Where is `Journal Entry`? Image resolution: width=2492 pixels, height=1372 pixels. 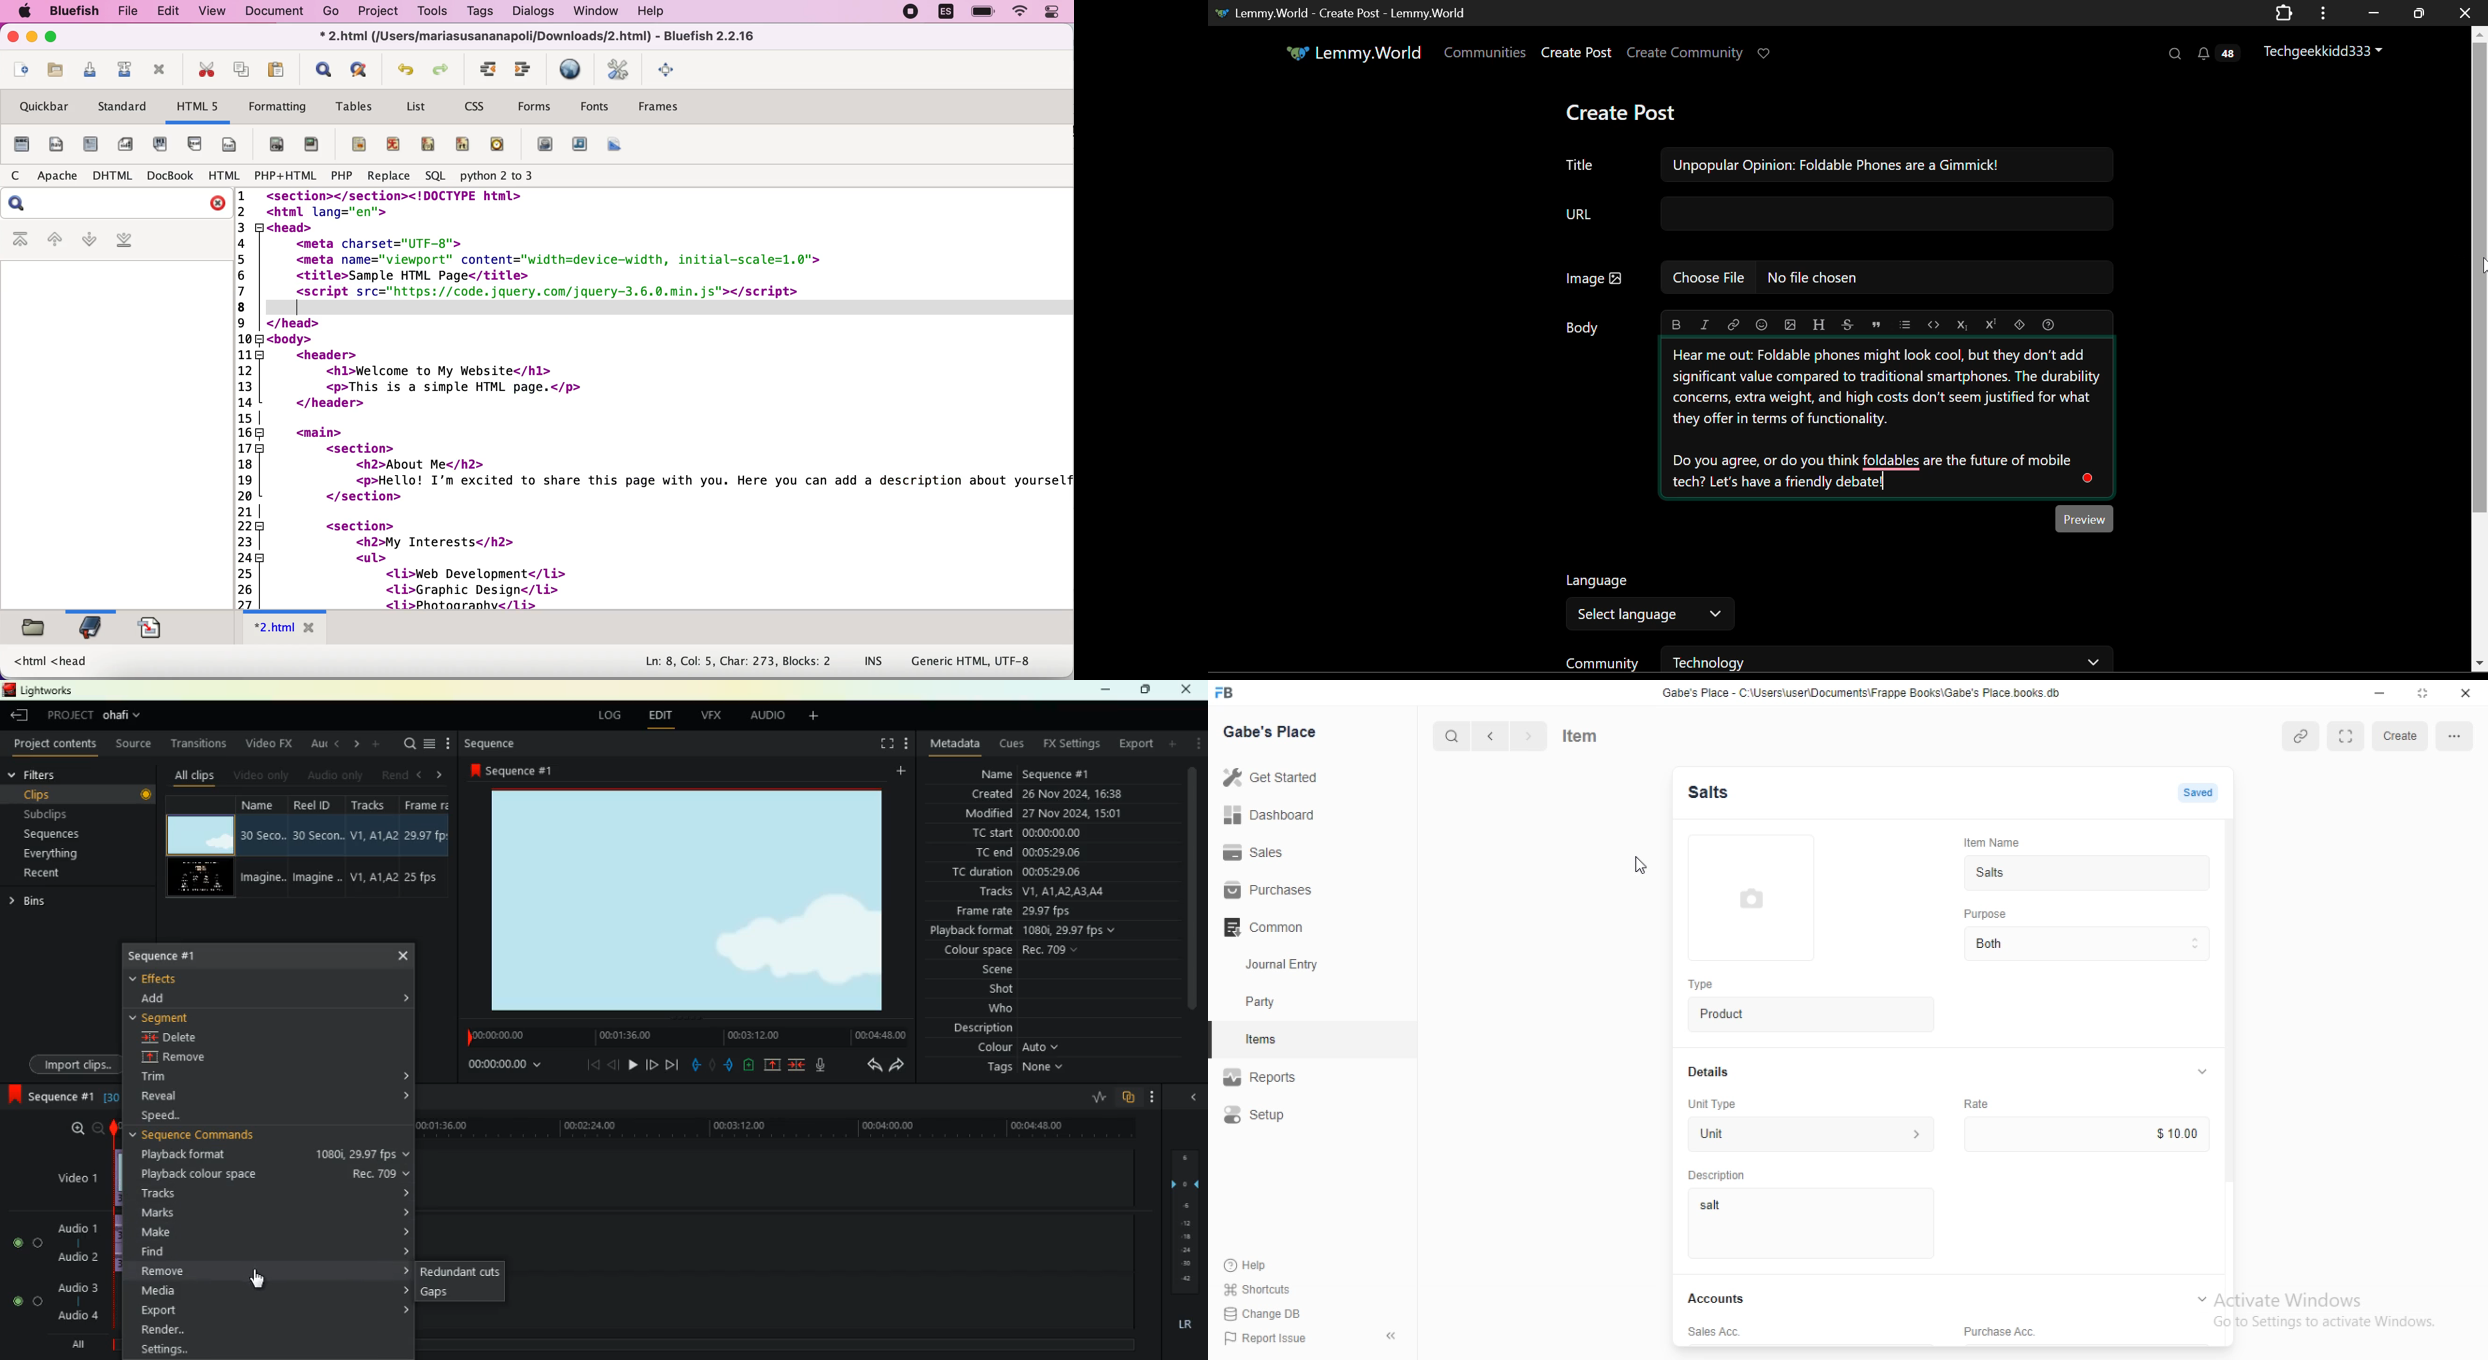
Journal Entry is located at coordinates (1286, 963).